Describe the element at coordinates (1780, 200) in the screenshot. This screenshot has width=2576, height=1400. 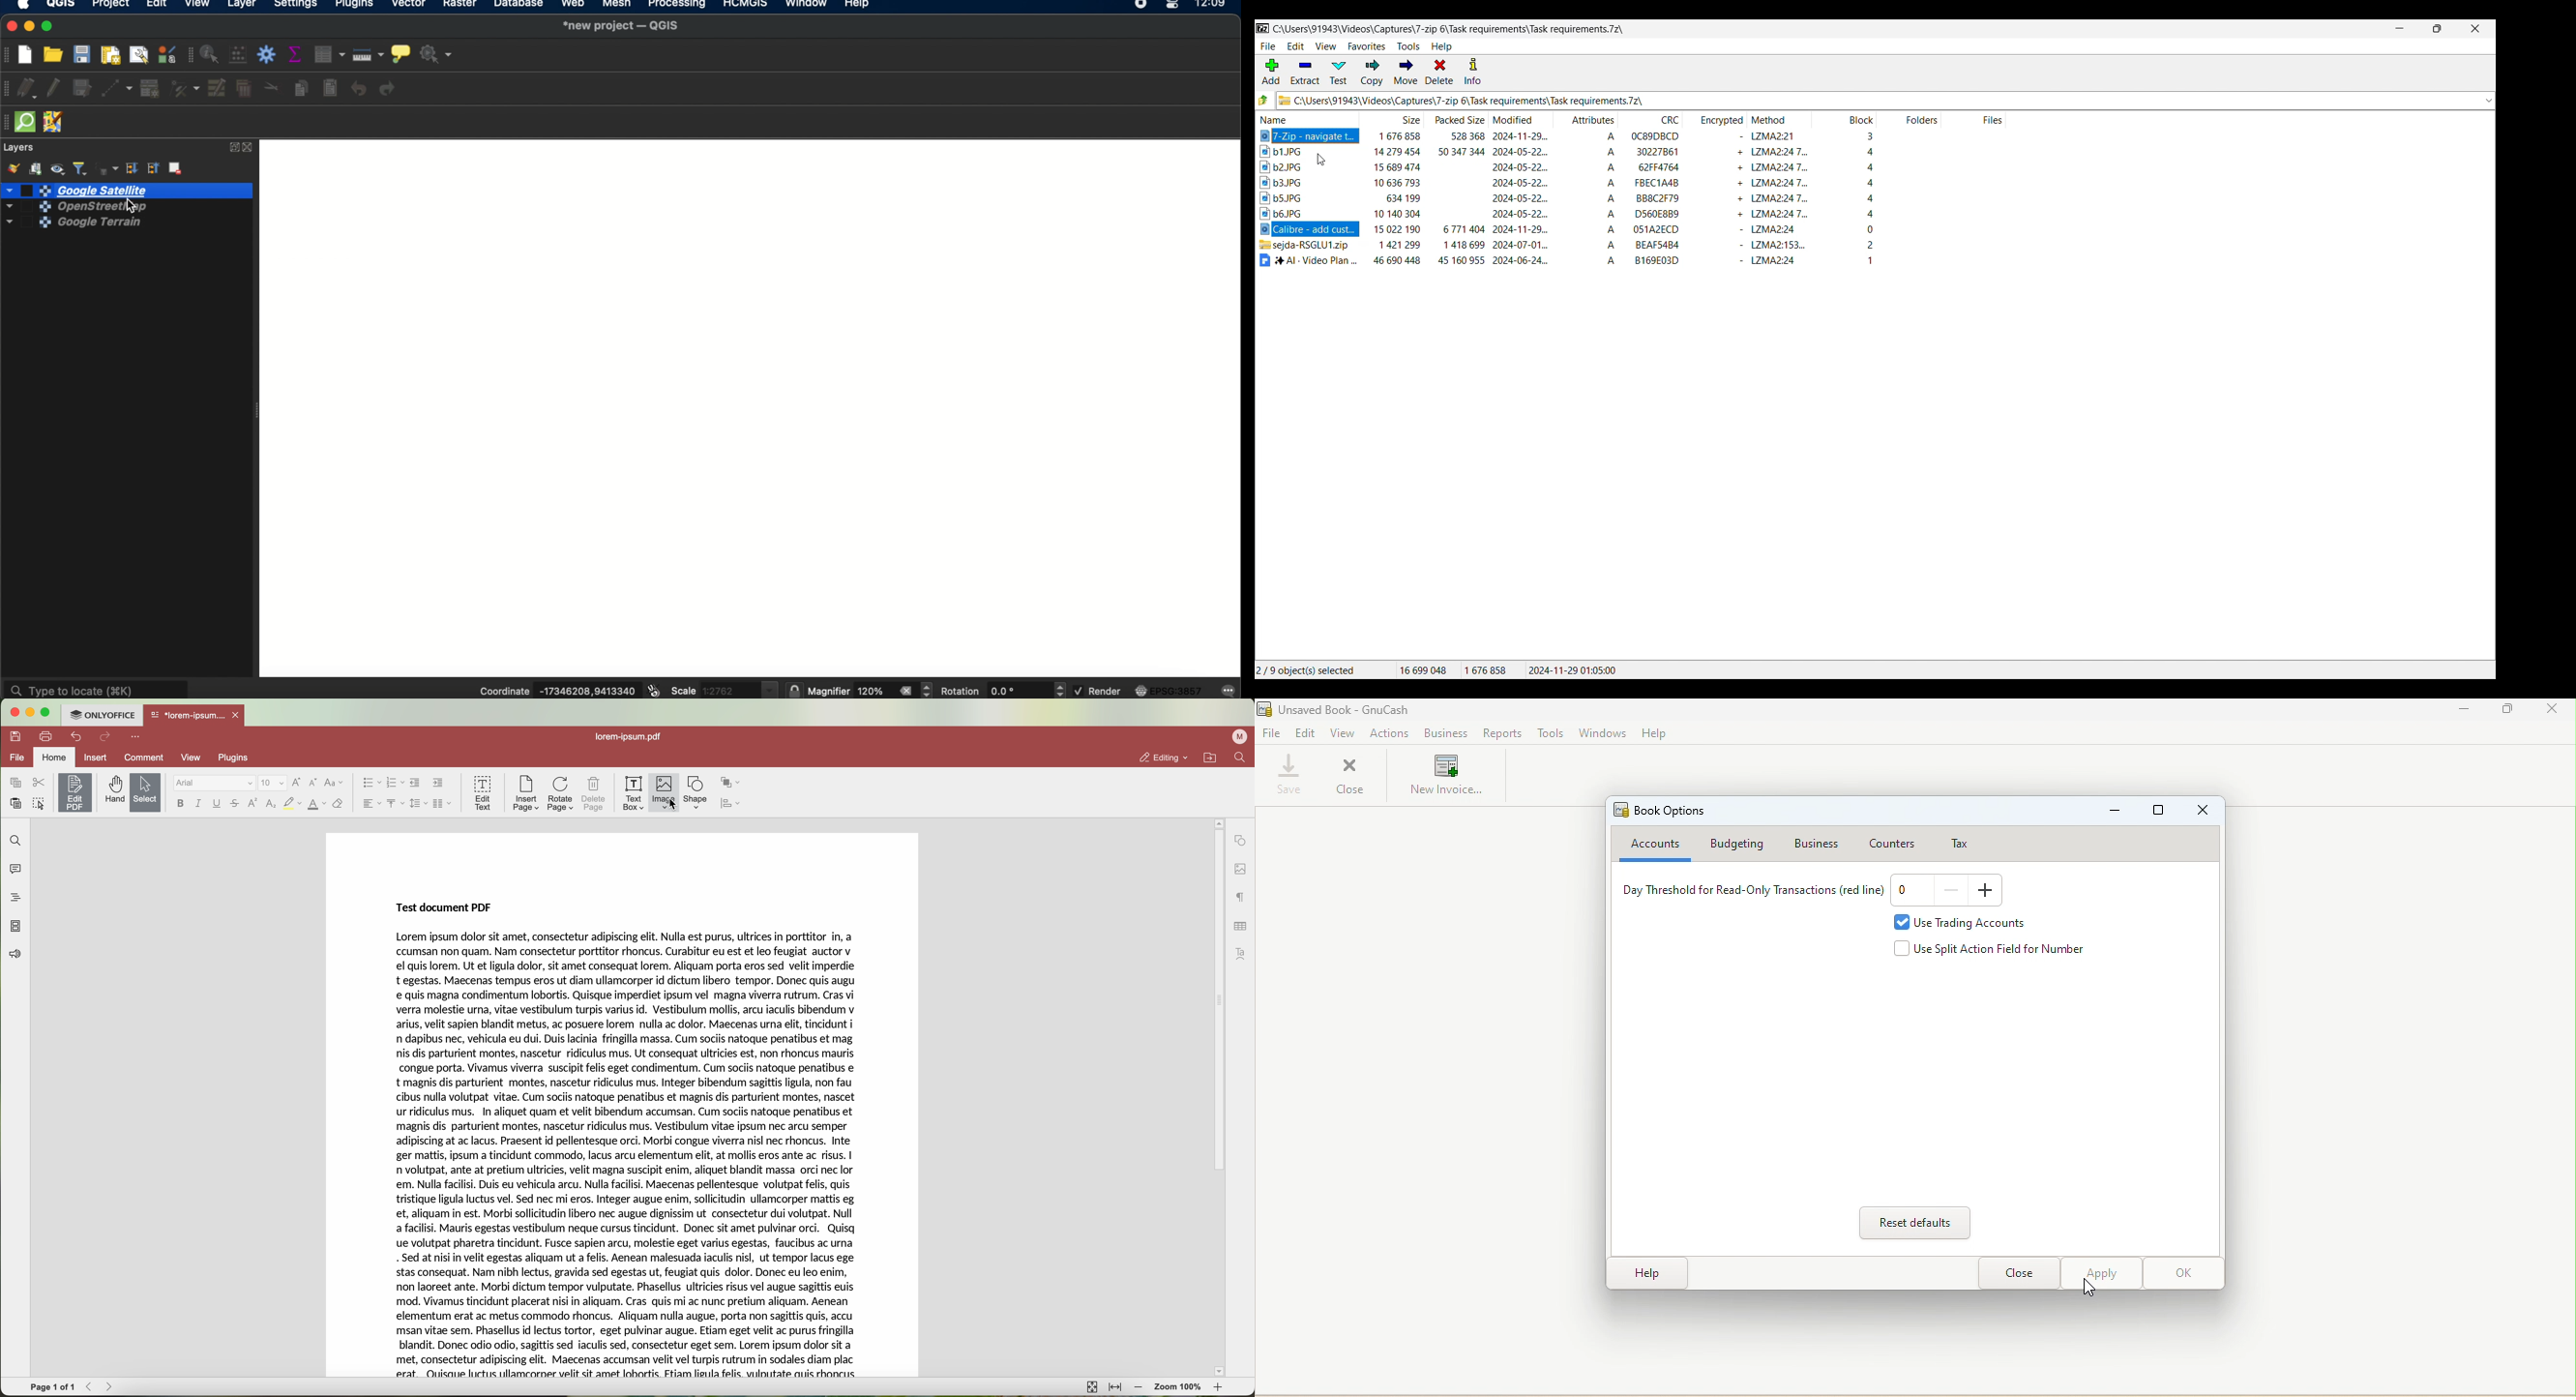
I see `encryption method` at that location.